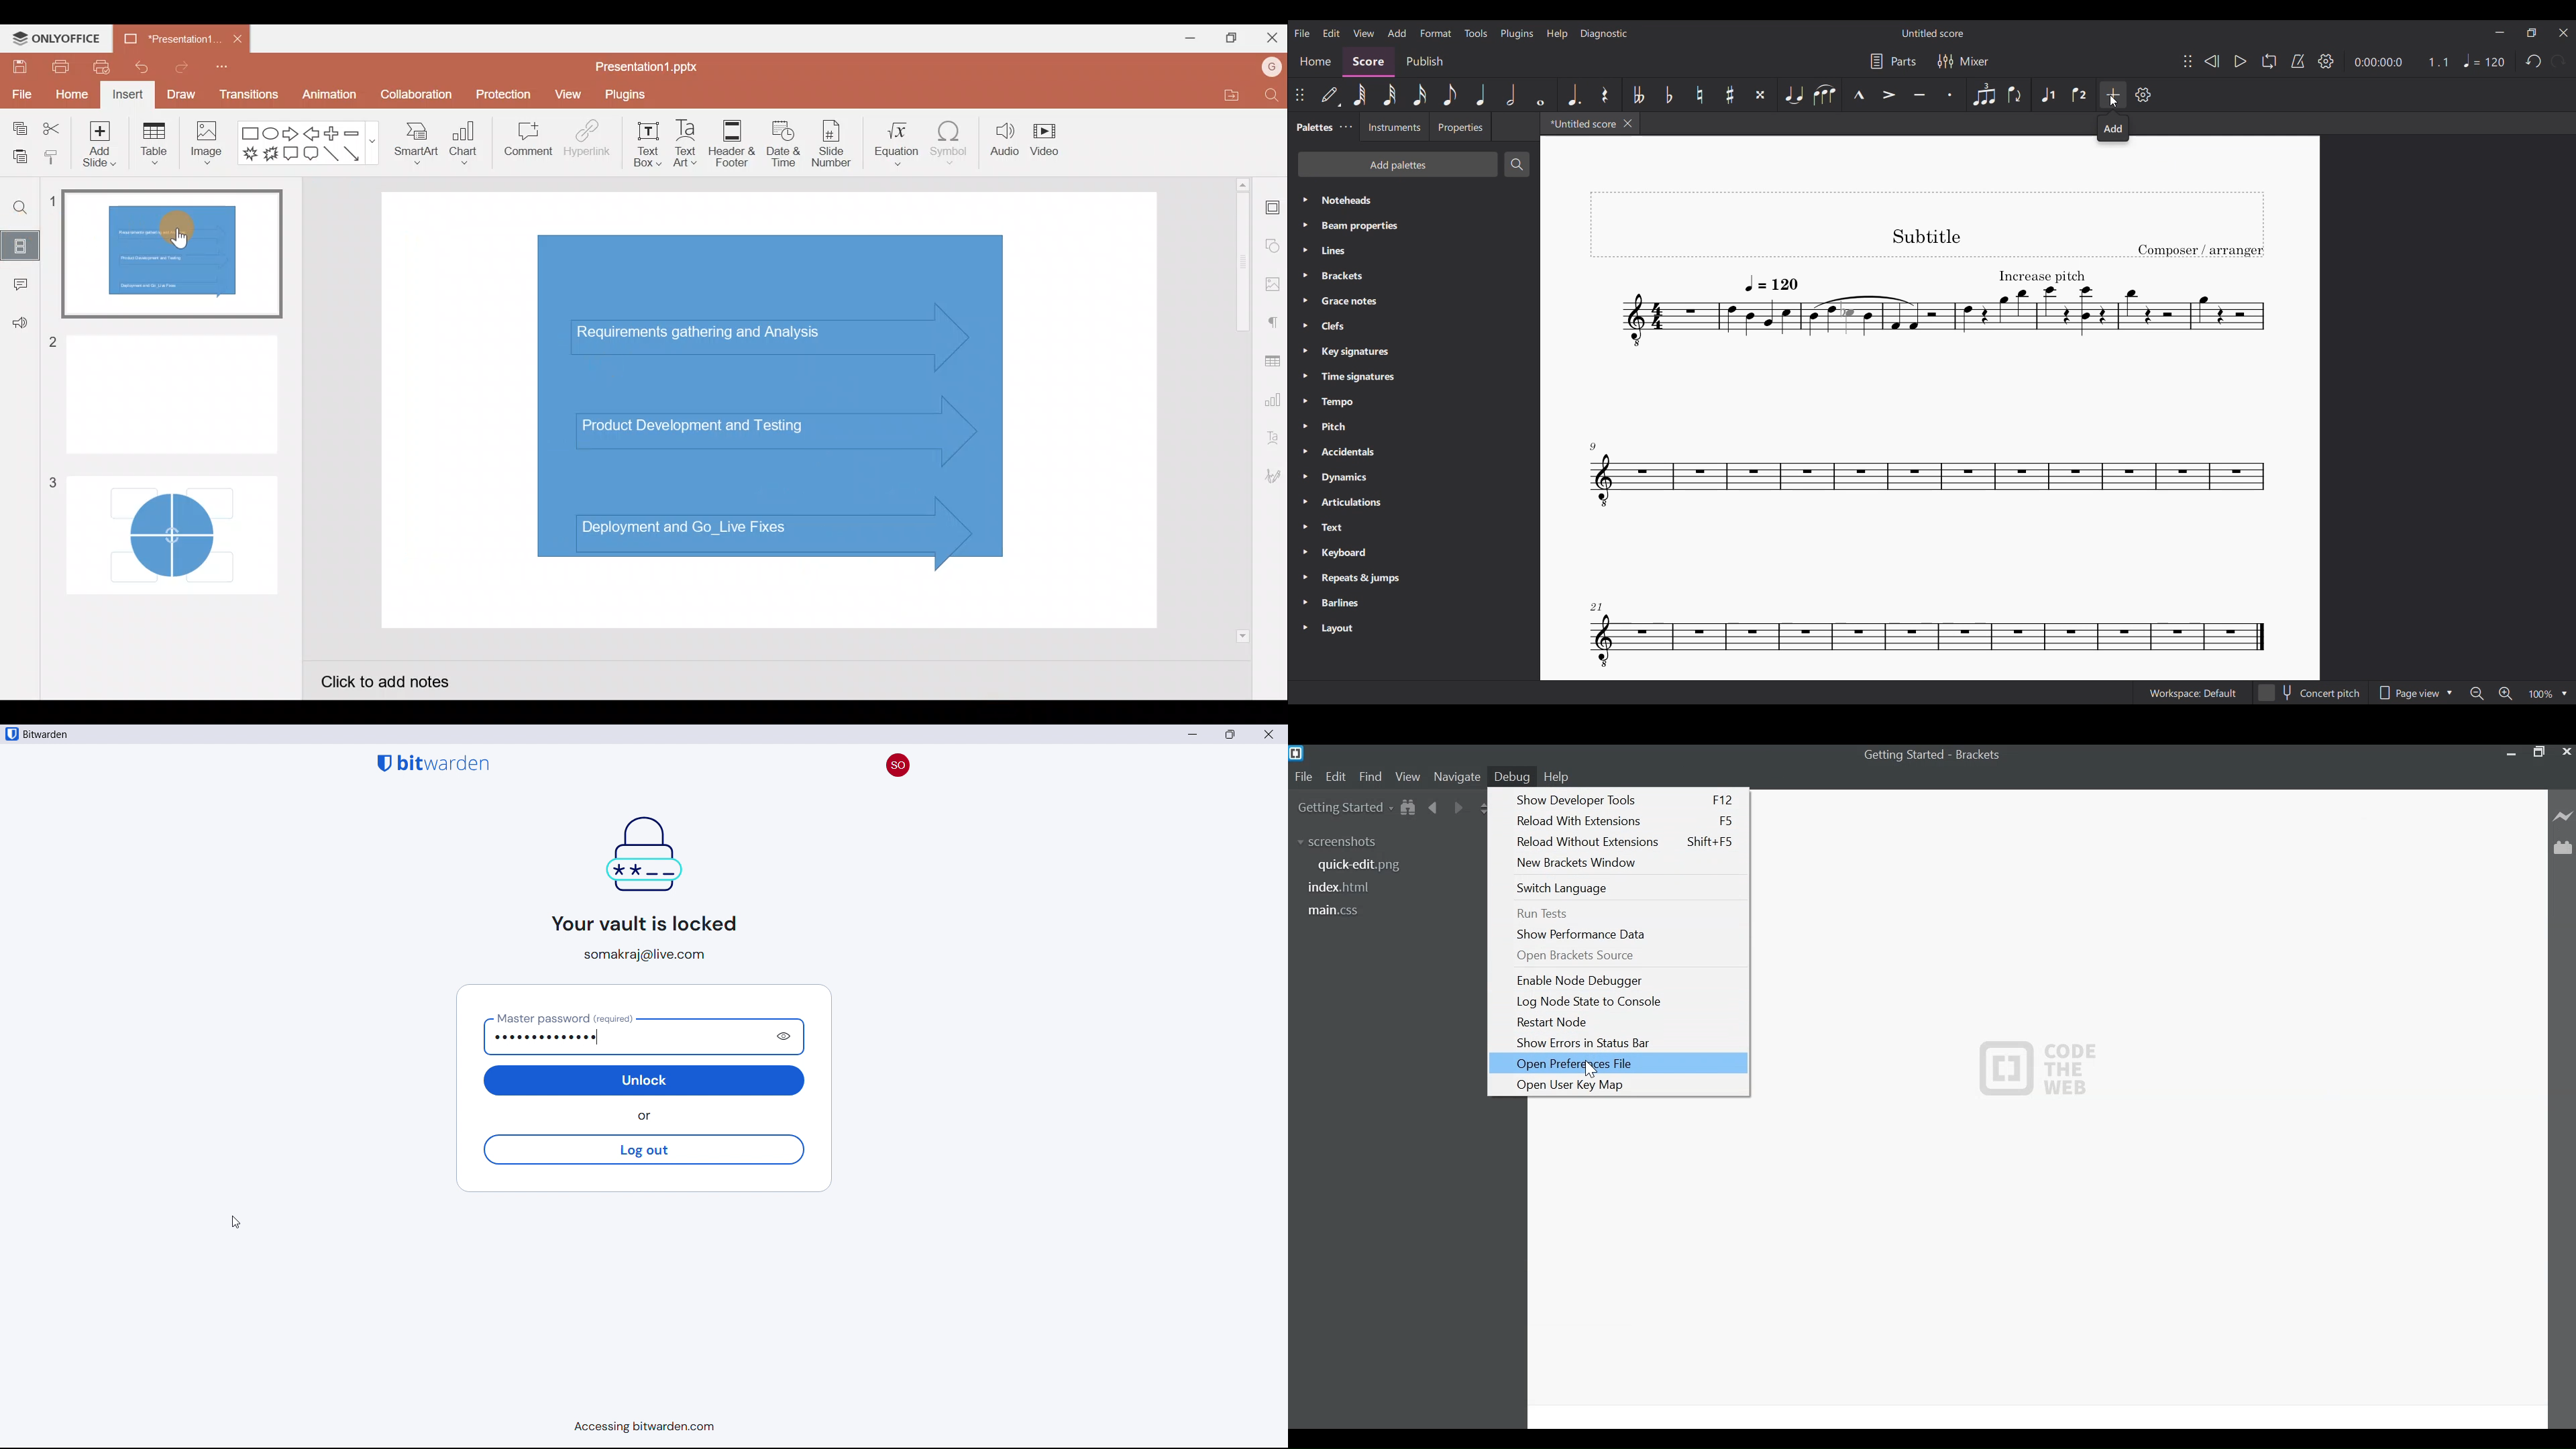 Image resolution: width=2576 pixels, height=1456 pixels. I want to click on Print file, so click(56, 67).